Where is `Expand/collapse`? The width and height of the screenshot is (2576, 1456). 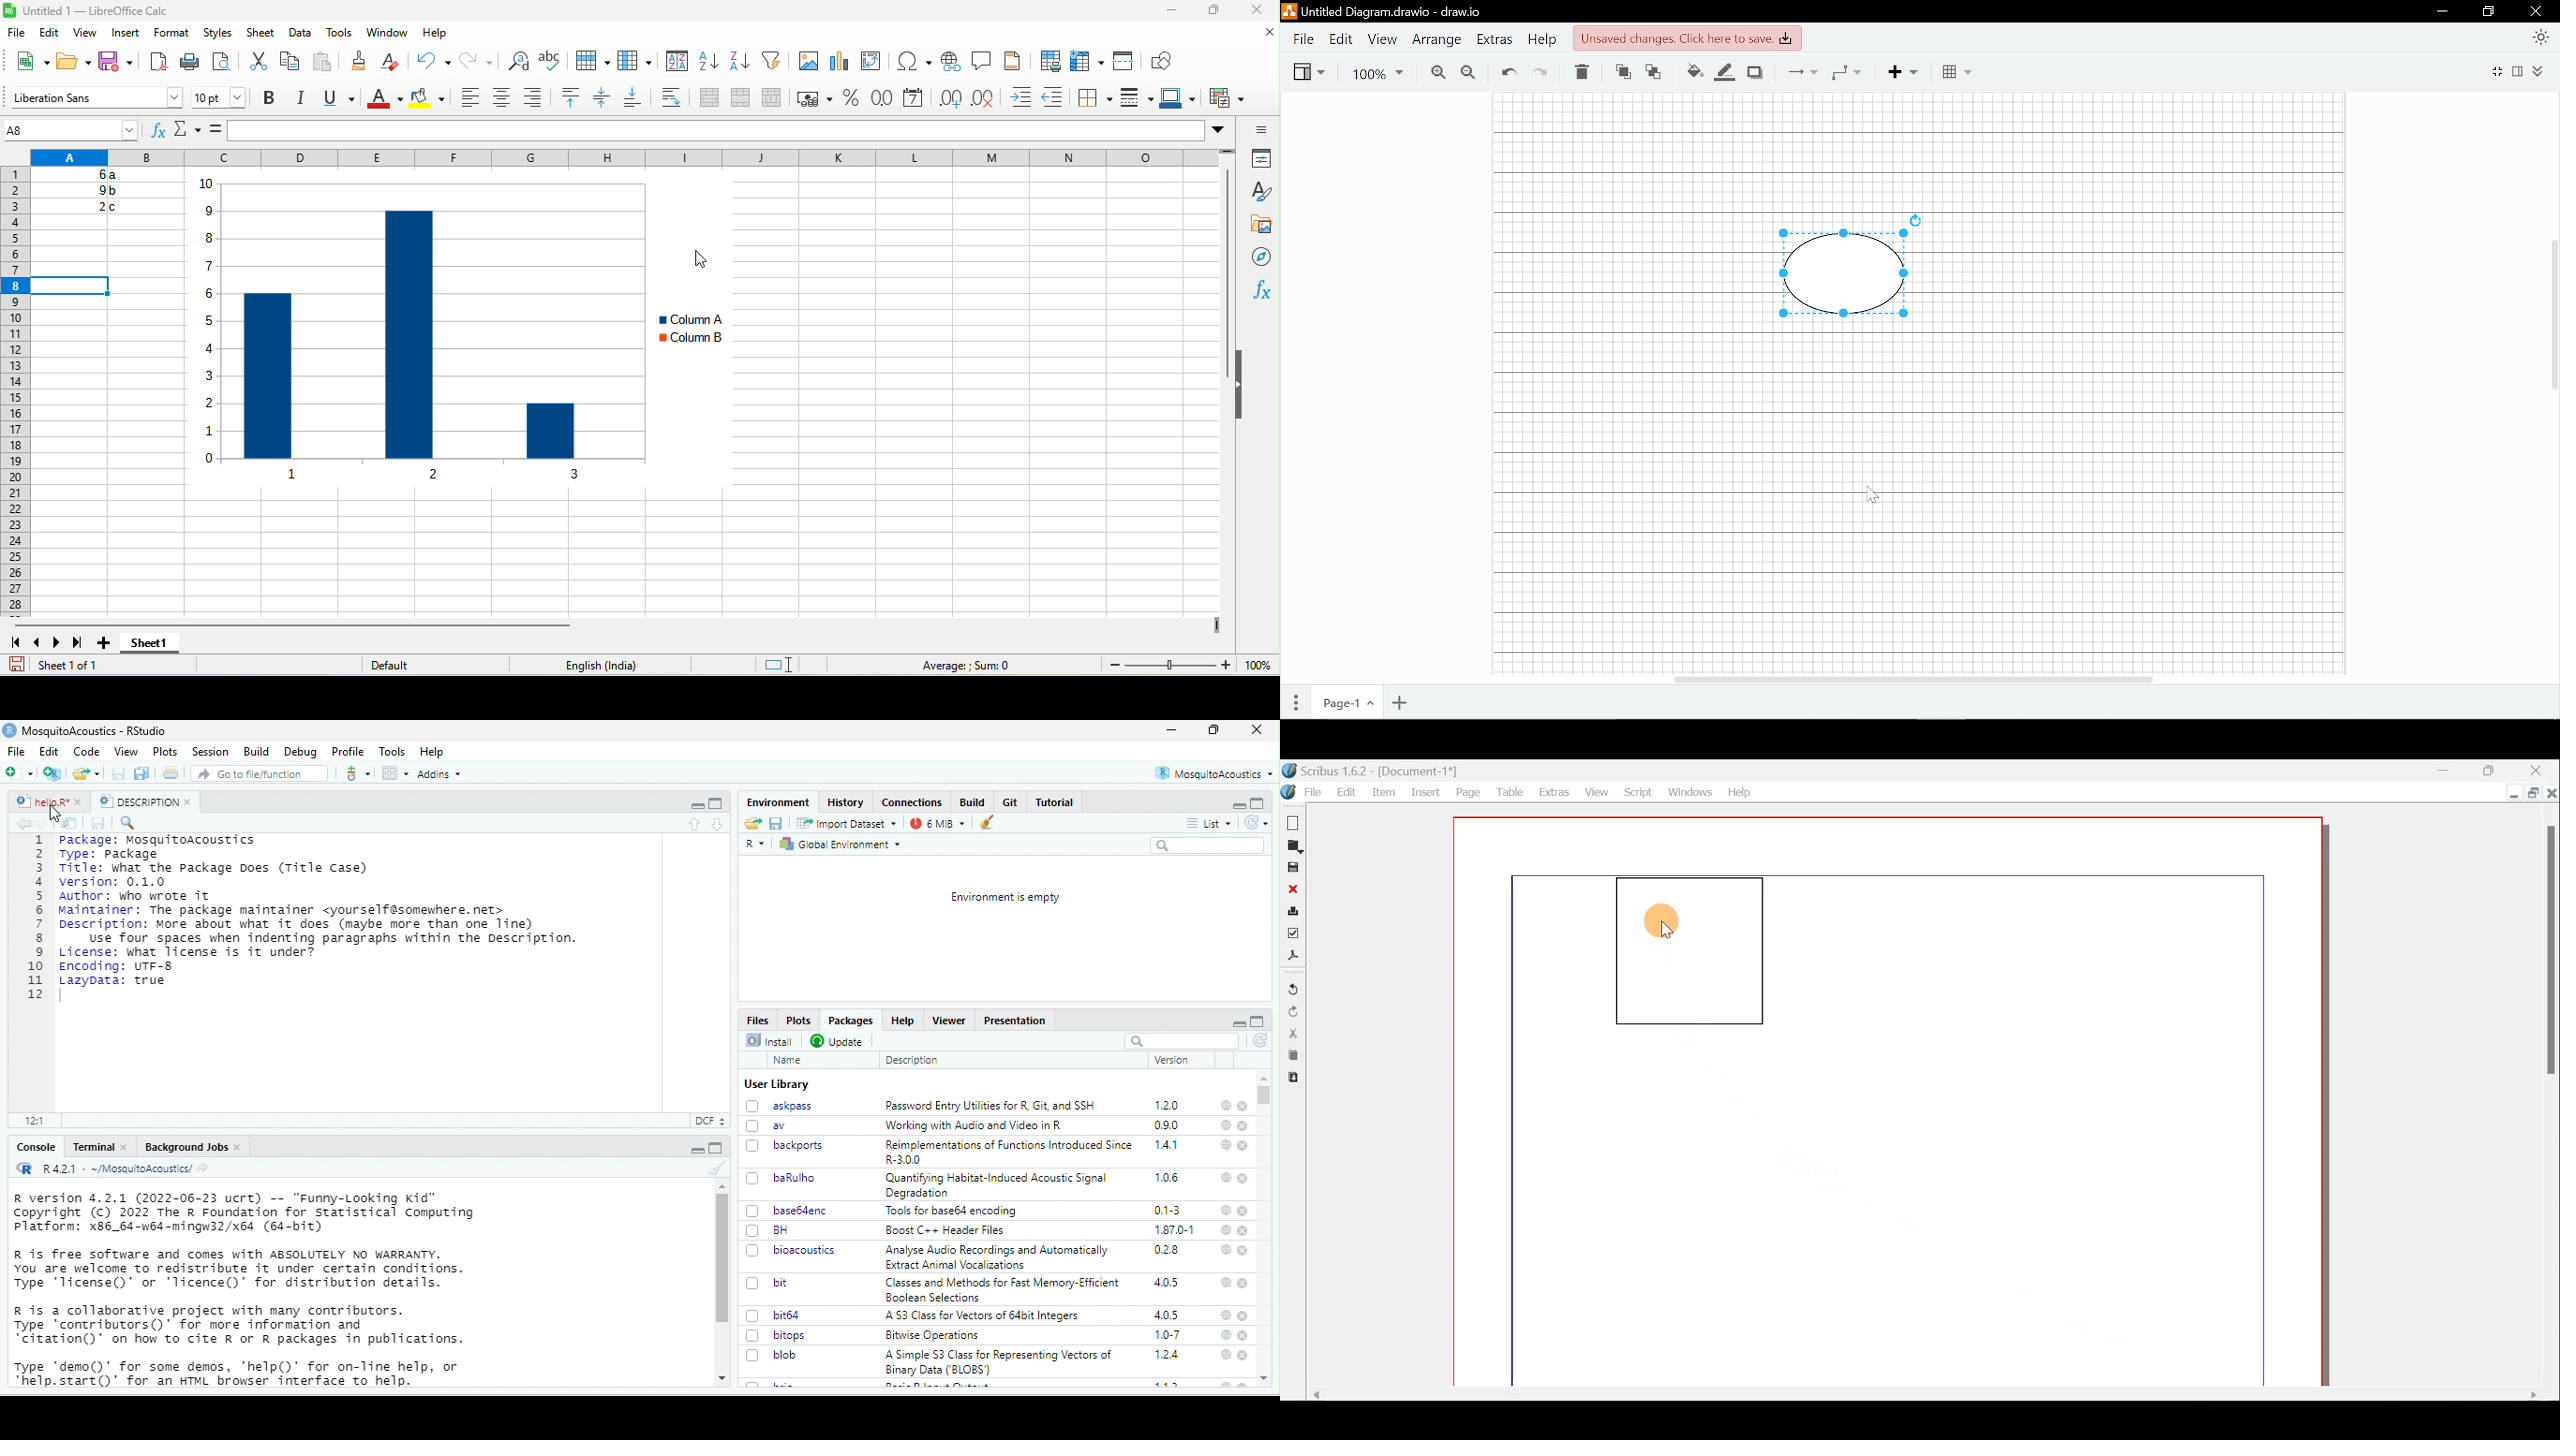
Expand/collapse is located at coordinates (2539, 71).